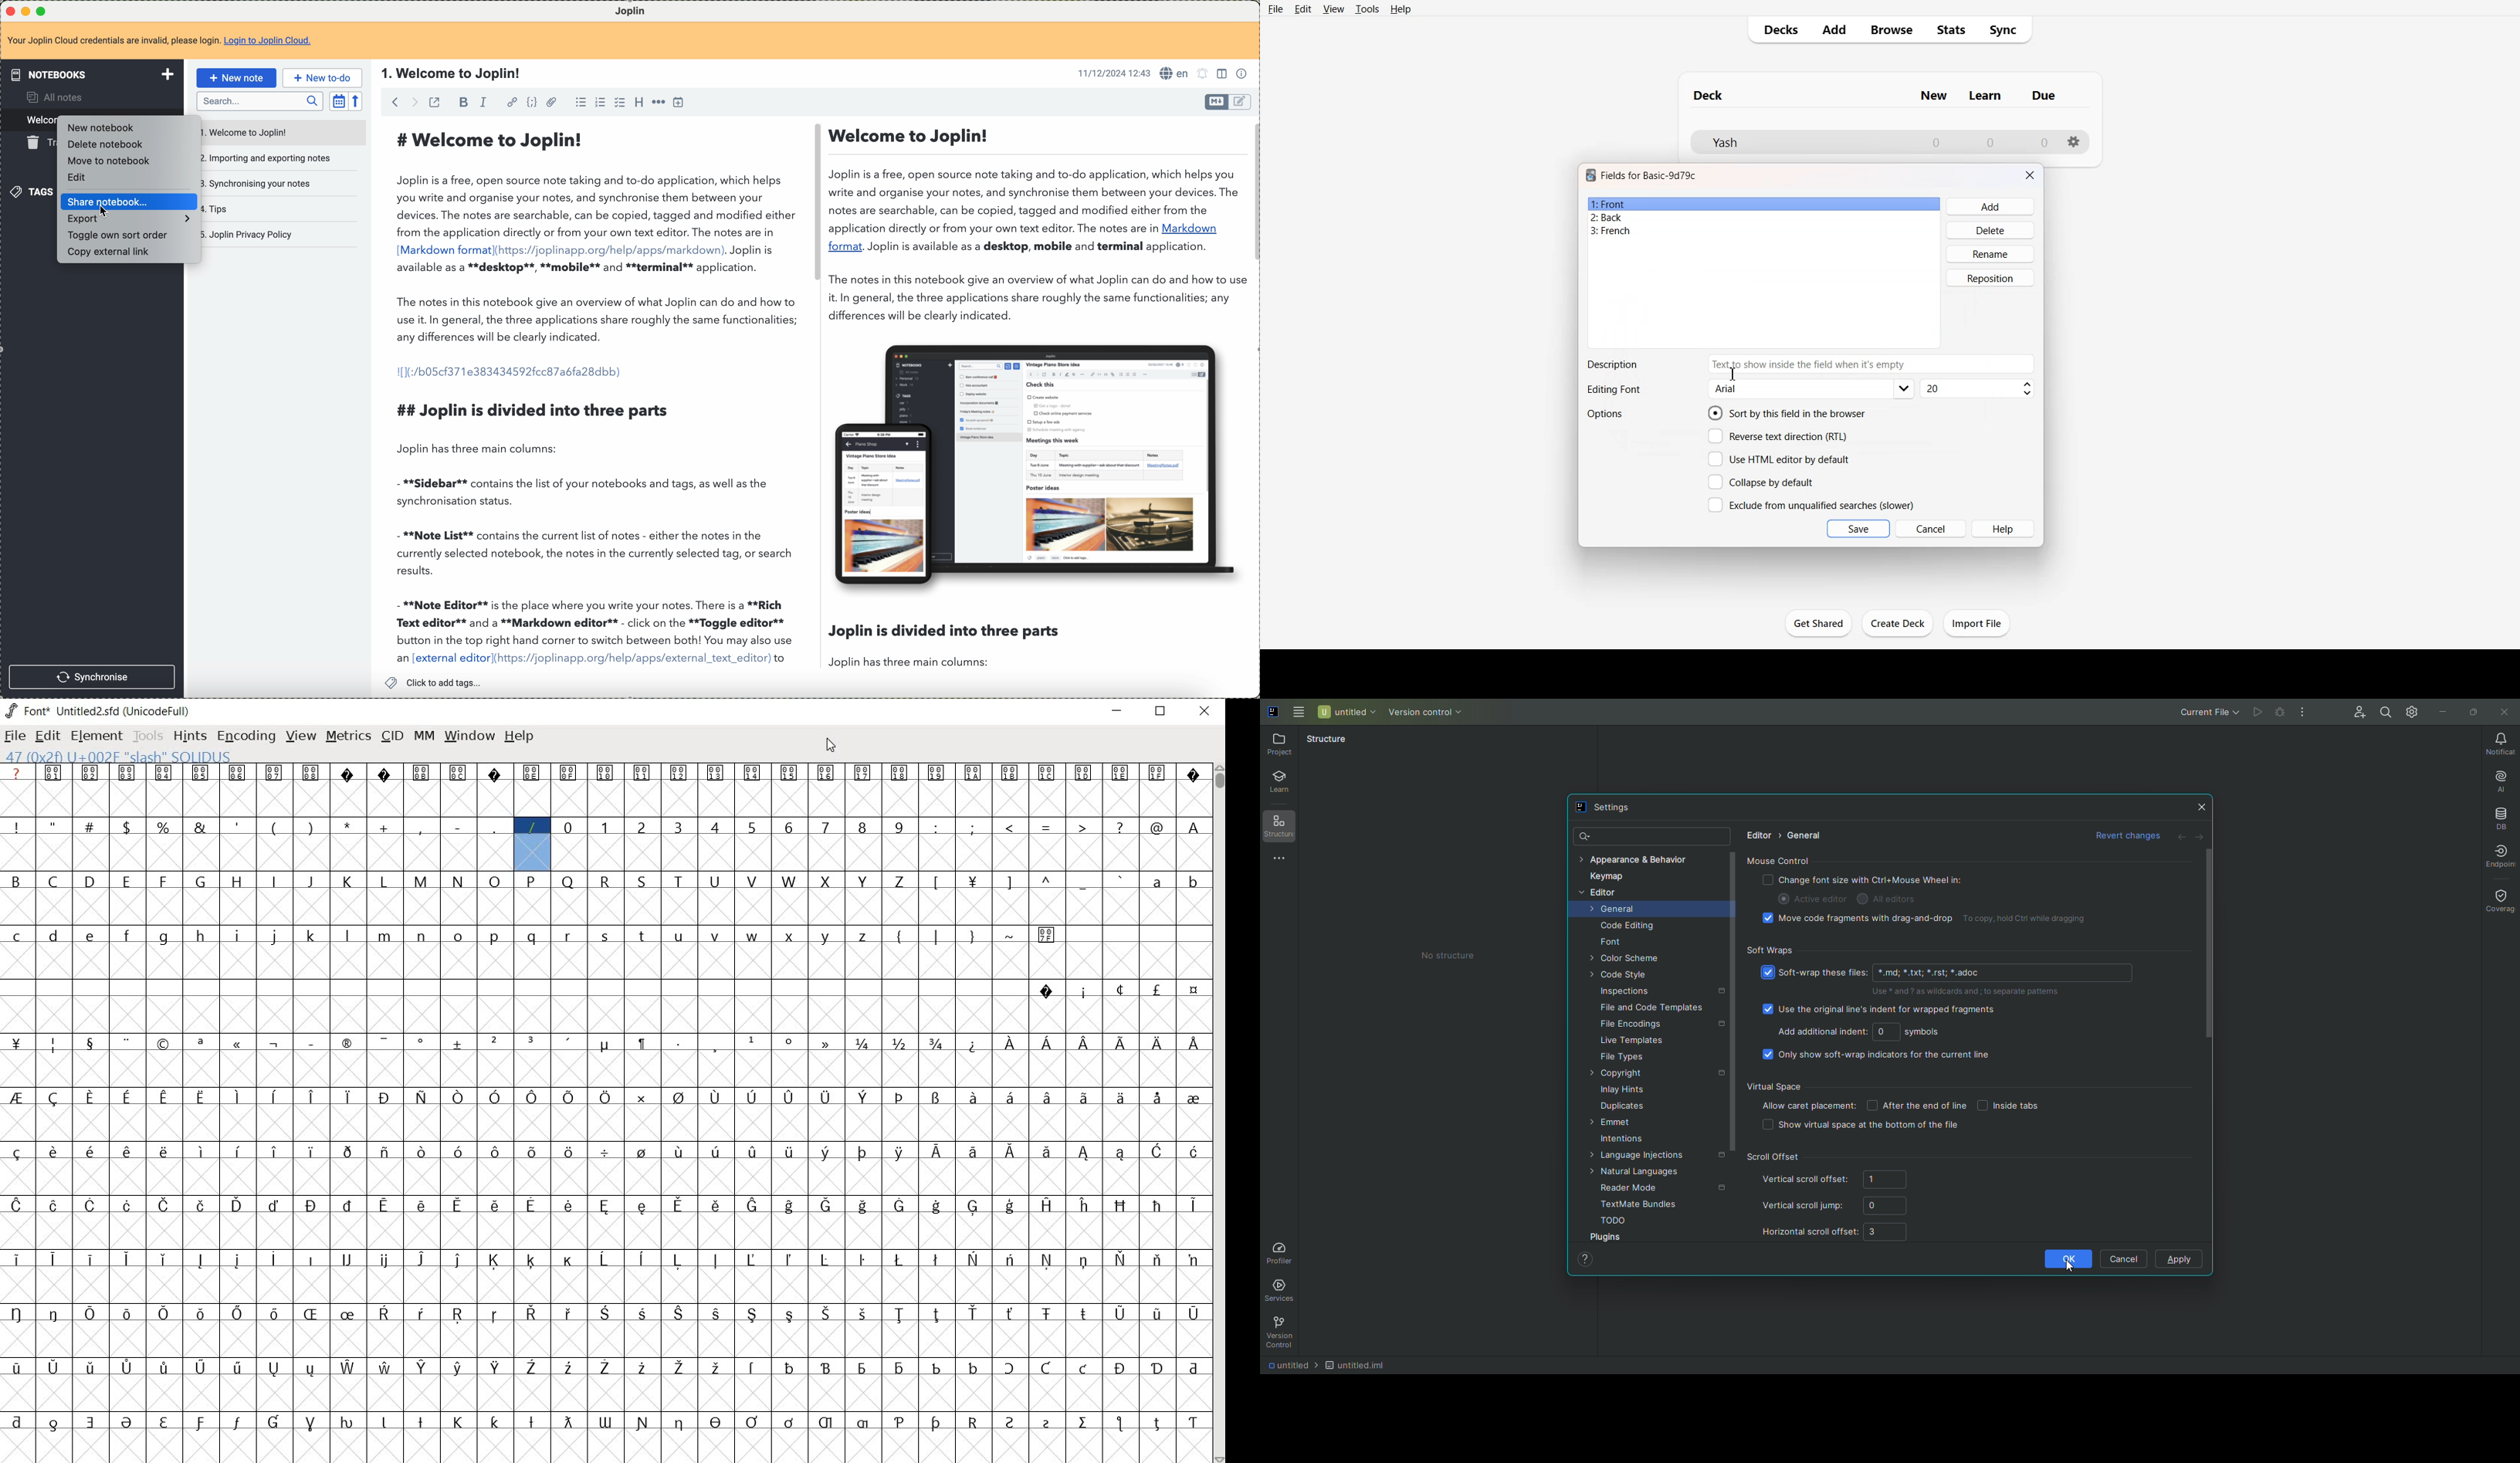  I want to click on Editing font options, so click(1812, 389).